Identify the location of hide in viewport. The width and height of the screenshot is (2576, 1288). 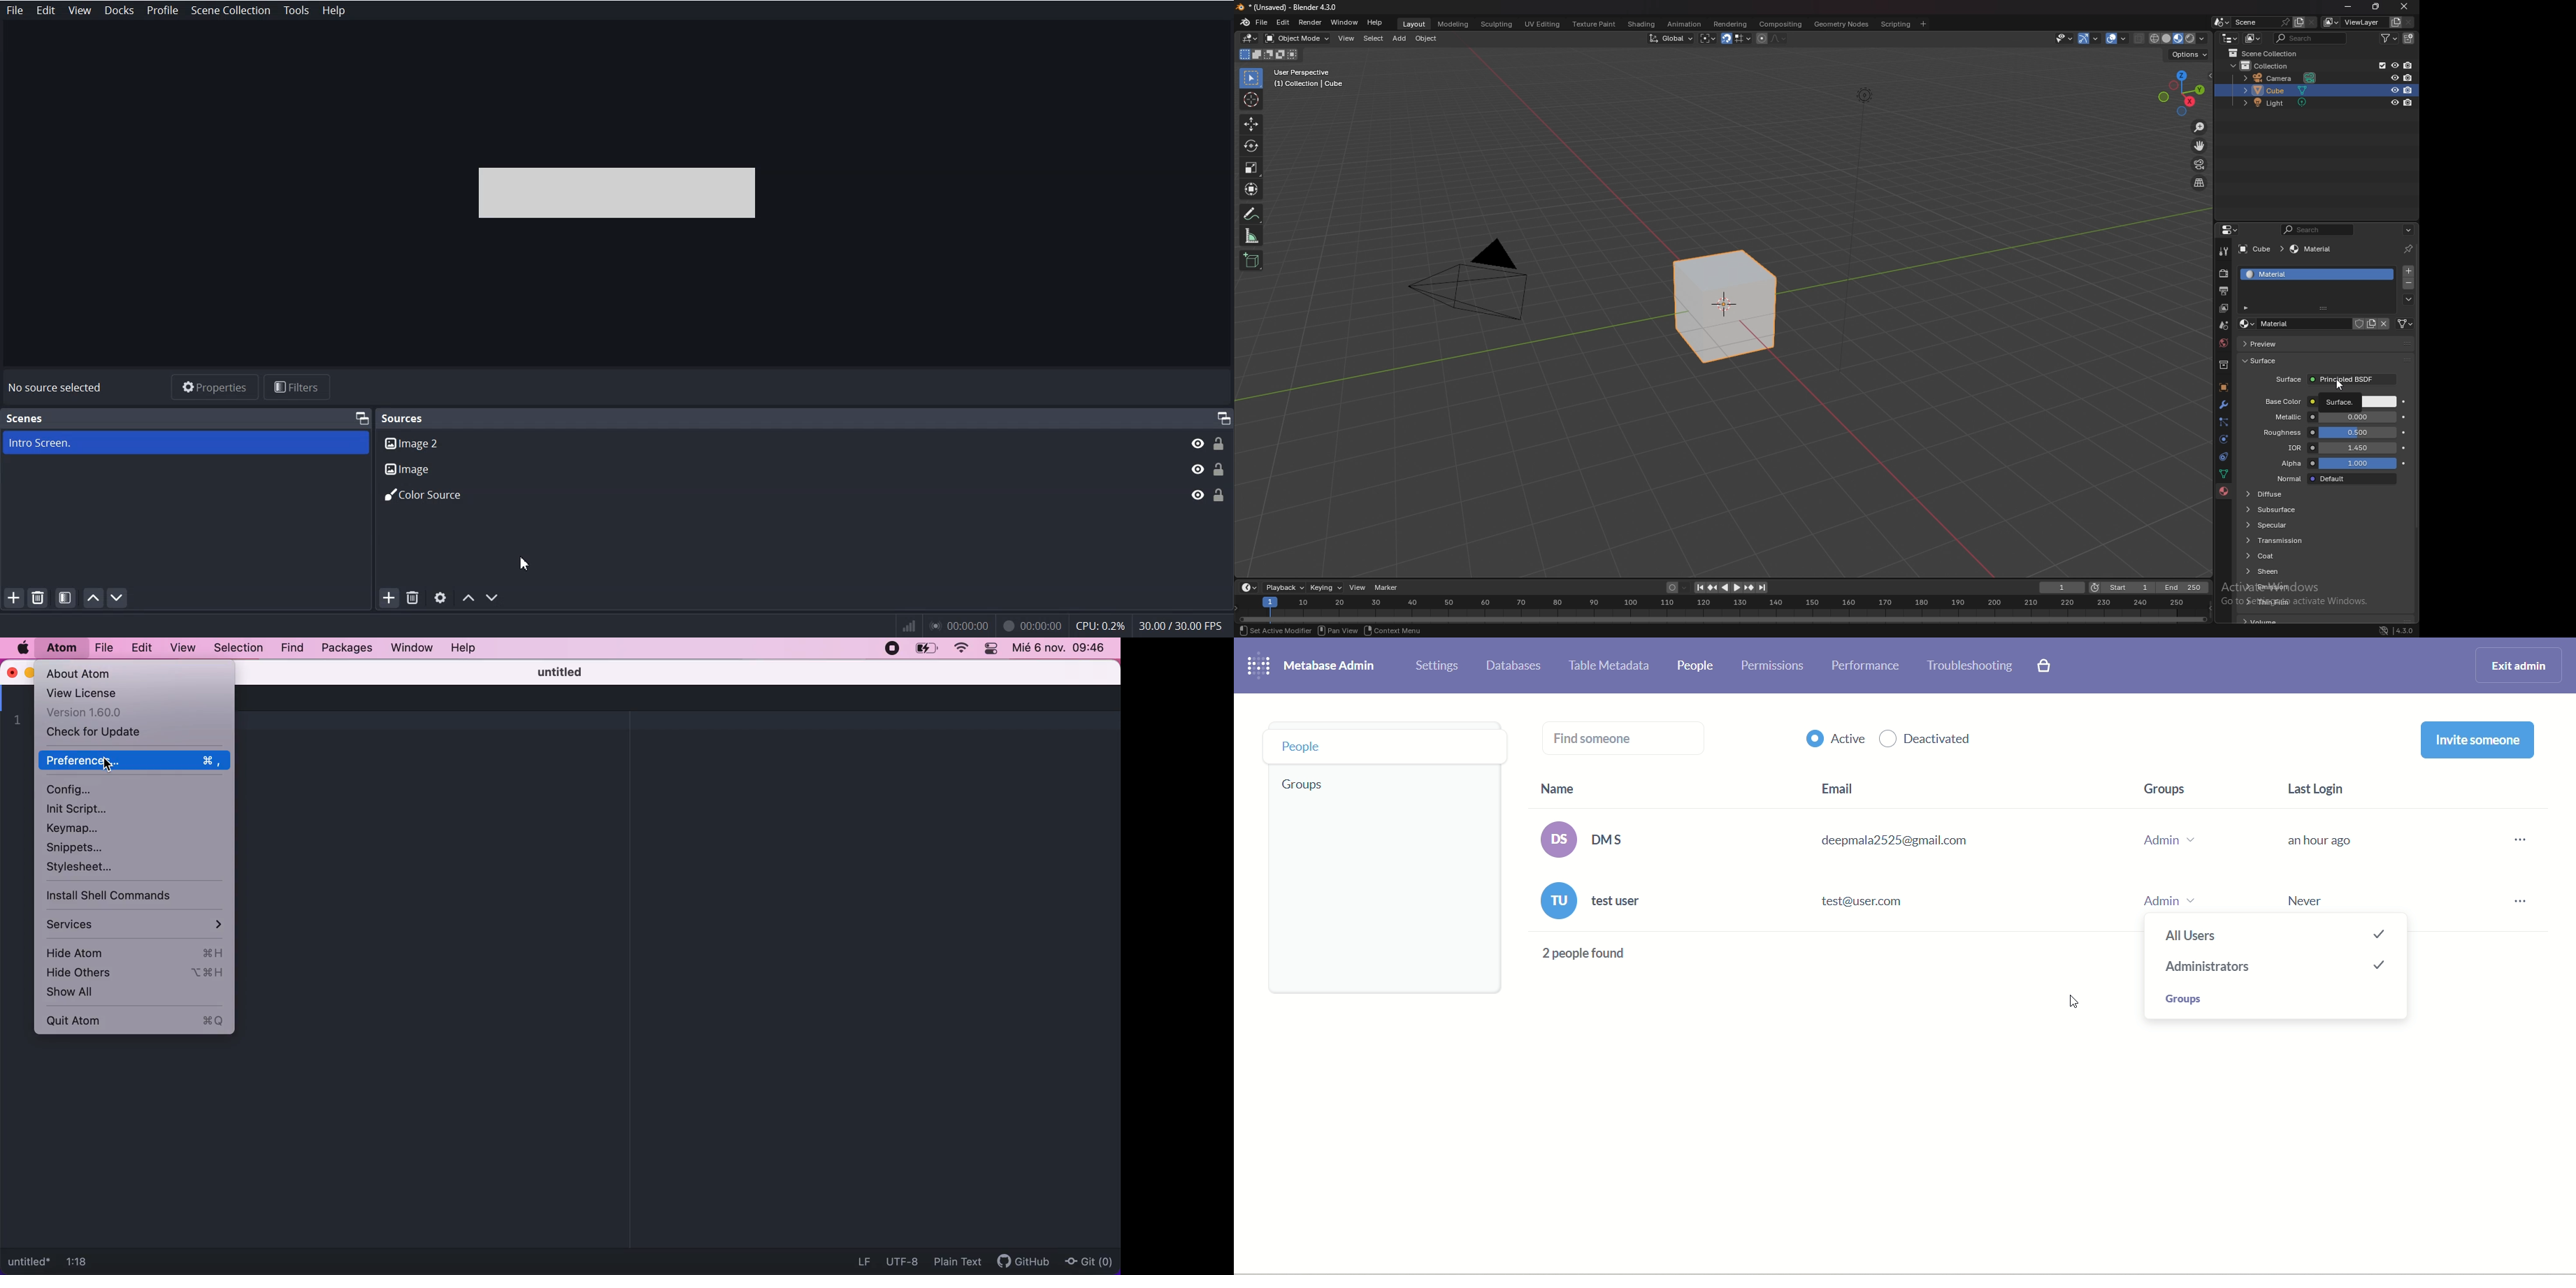
(2394, 90).